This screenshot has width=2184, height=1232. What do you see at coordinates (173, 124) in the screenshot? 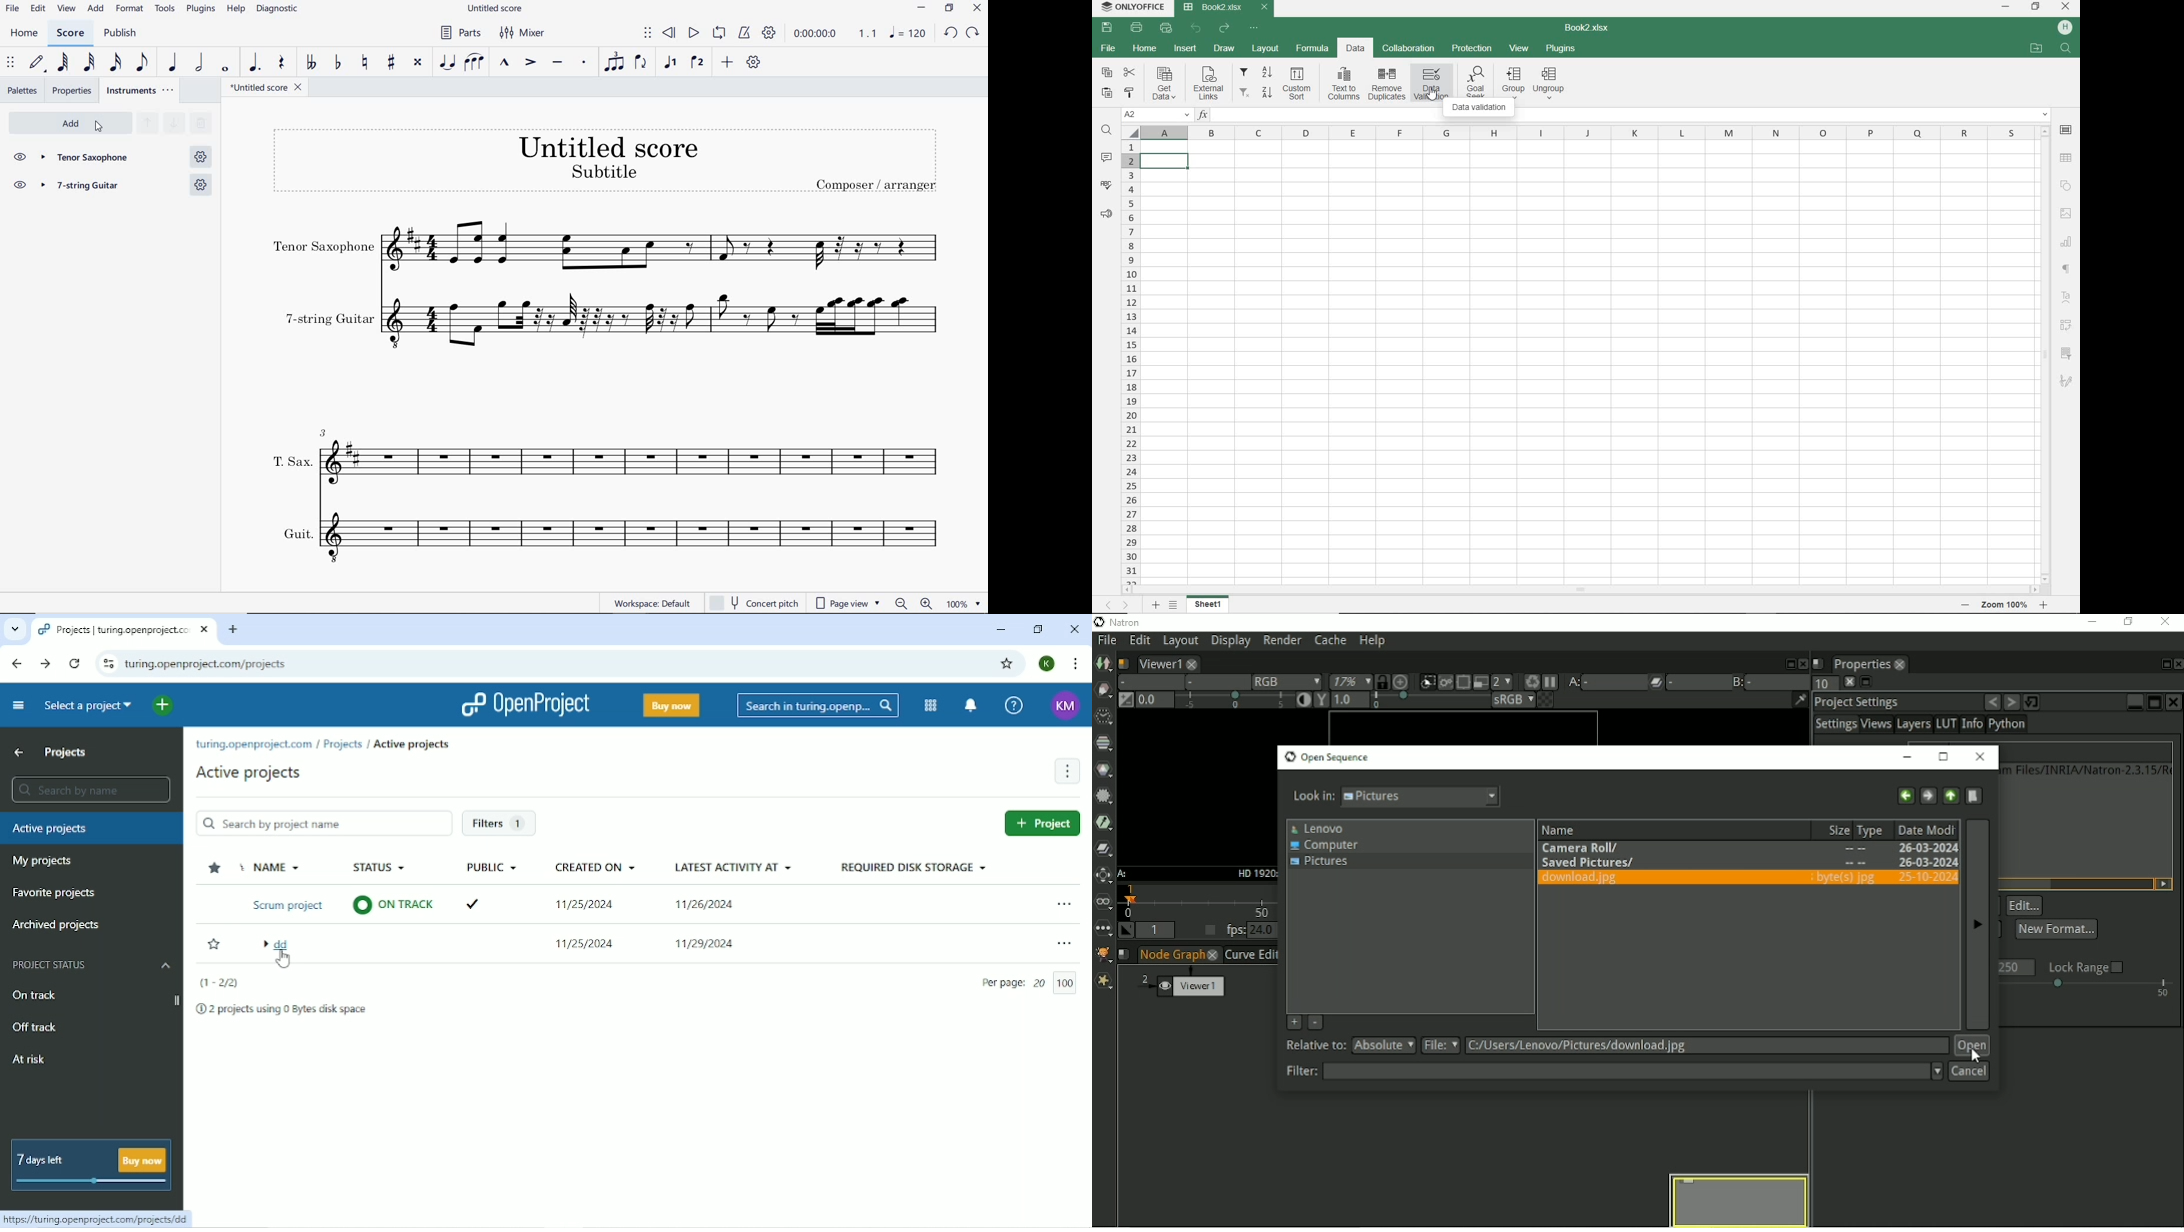
I see `down` at bounding box center [173, 124].